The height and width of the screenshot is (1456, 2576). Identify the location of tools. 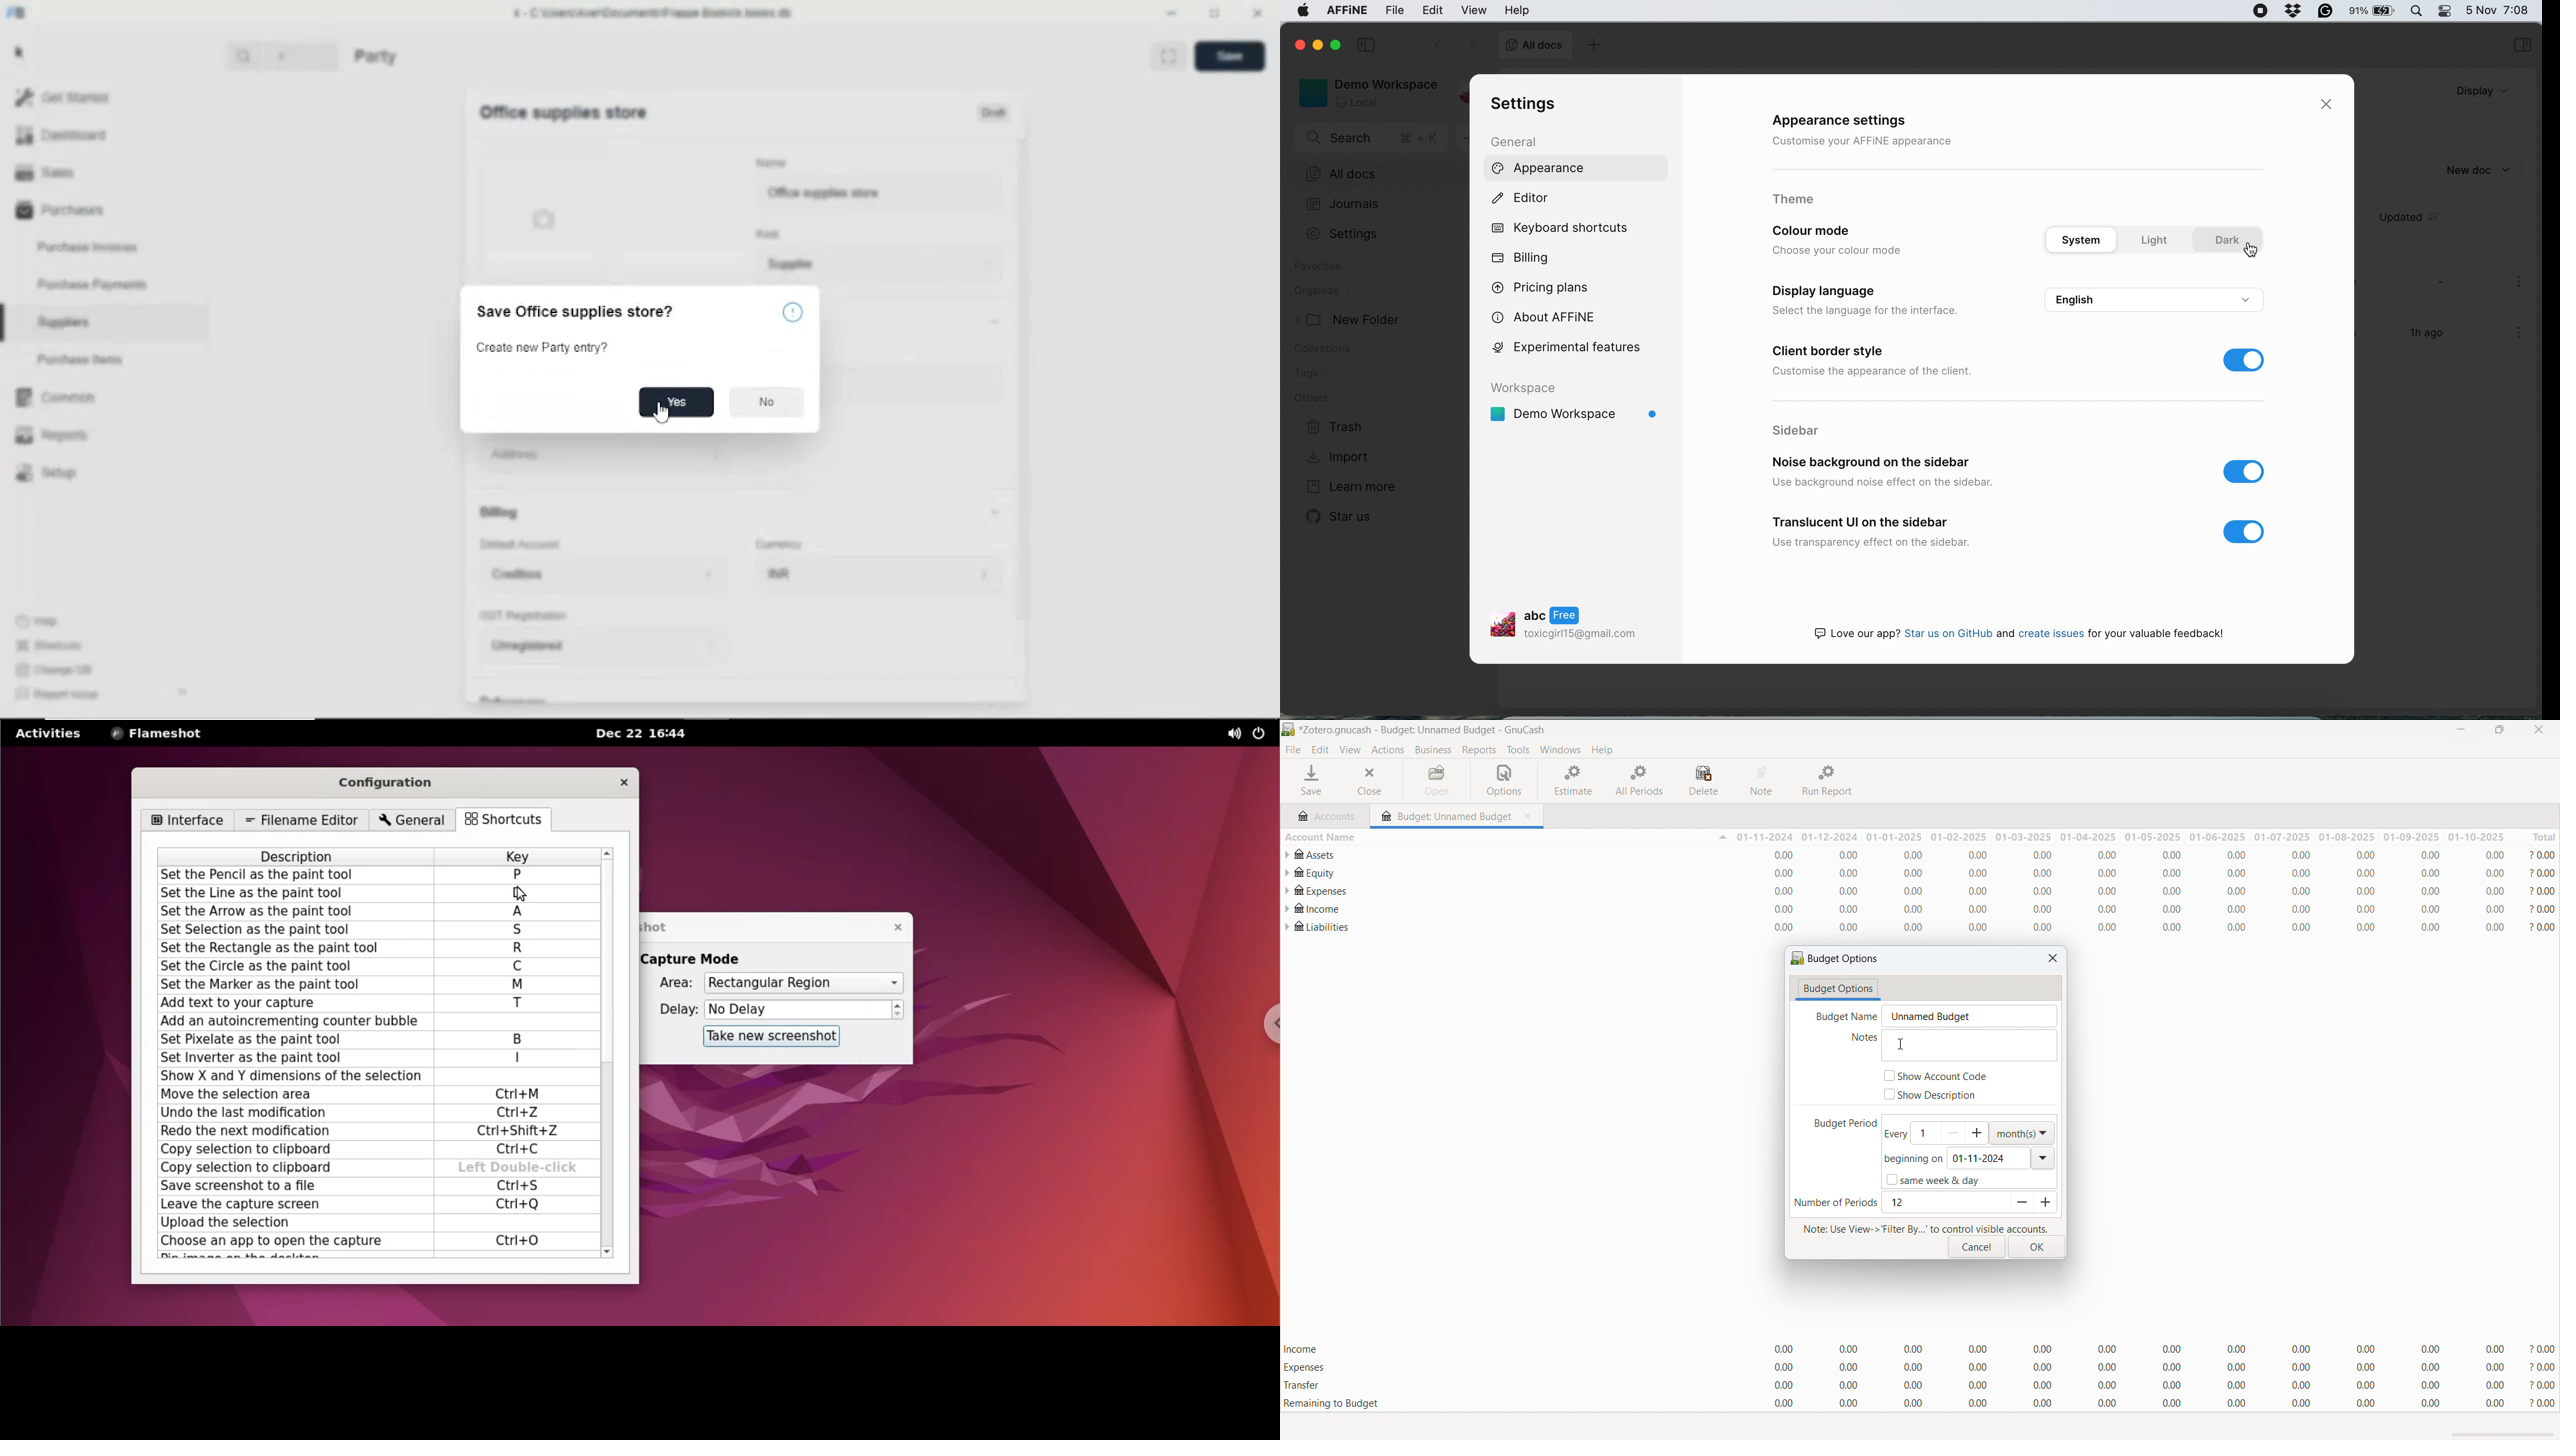
(1518, 749).